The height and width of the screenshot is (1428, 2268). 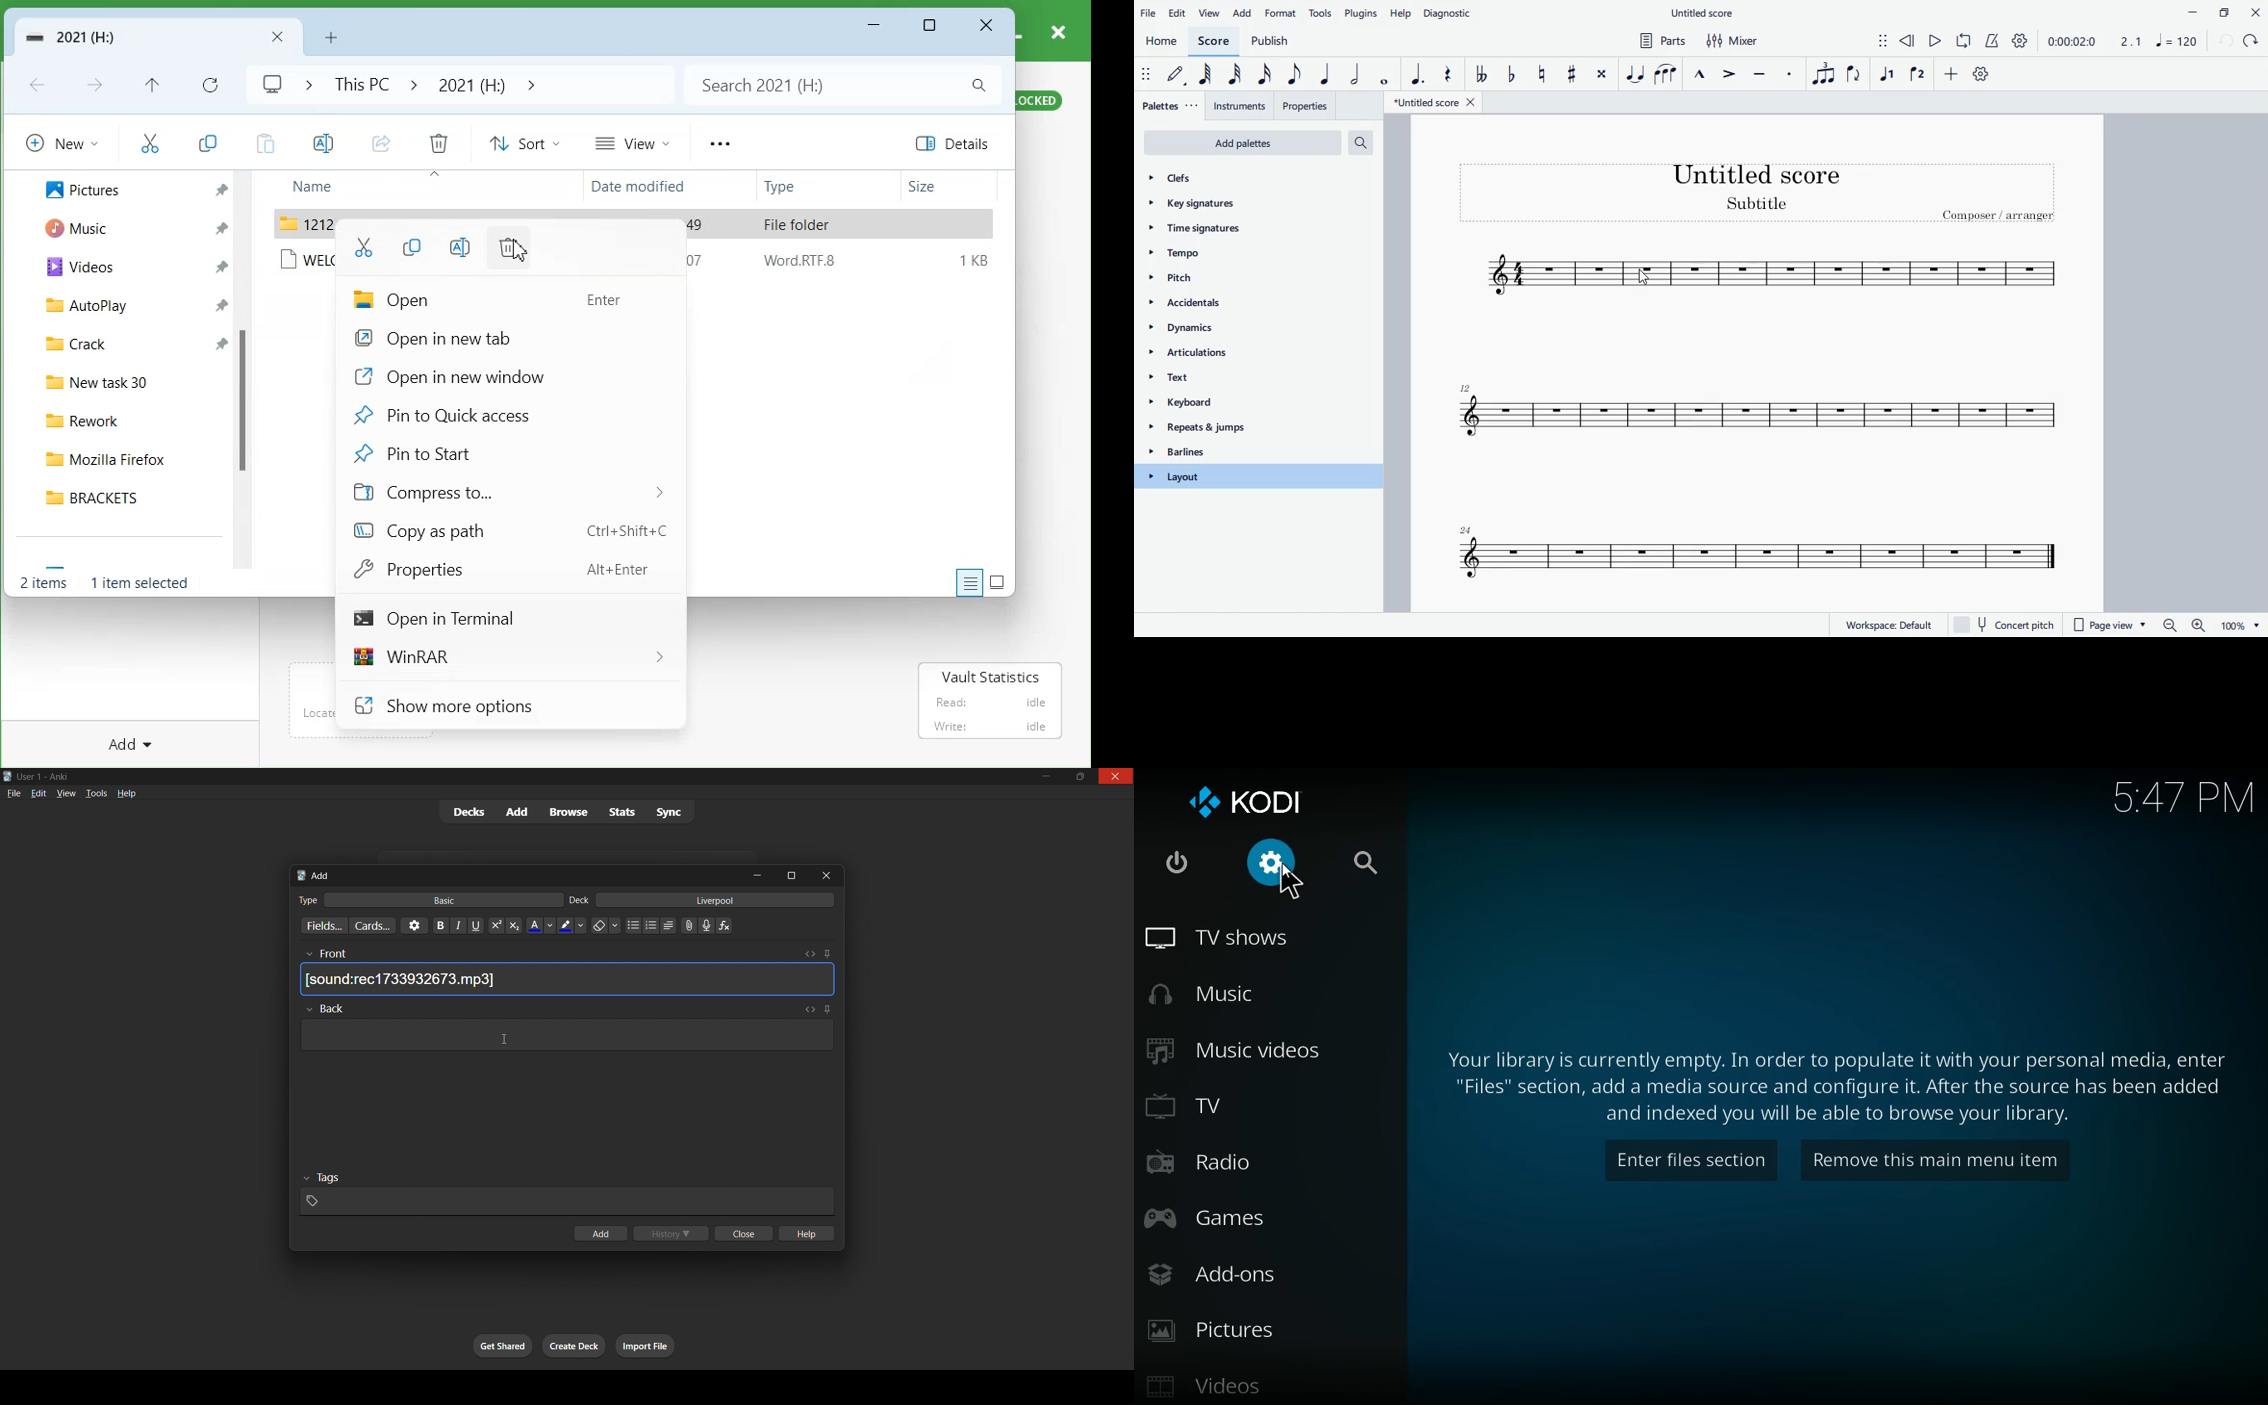 I want to click on minimize, so click(x=760, y=875).